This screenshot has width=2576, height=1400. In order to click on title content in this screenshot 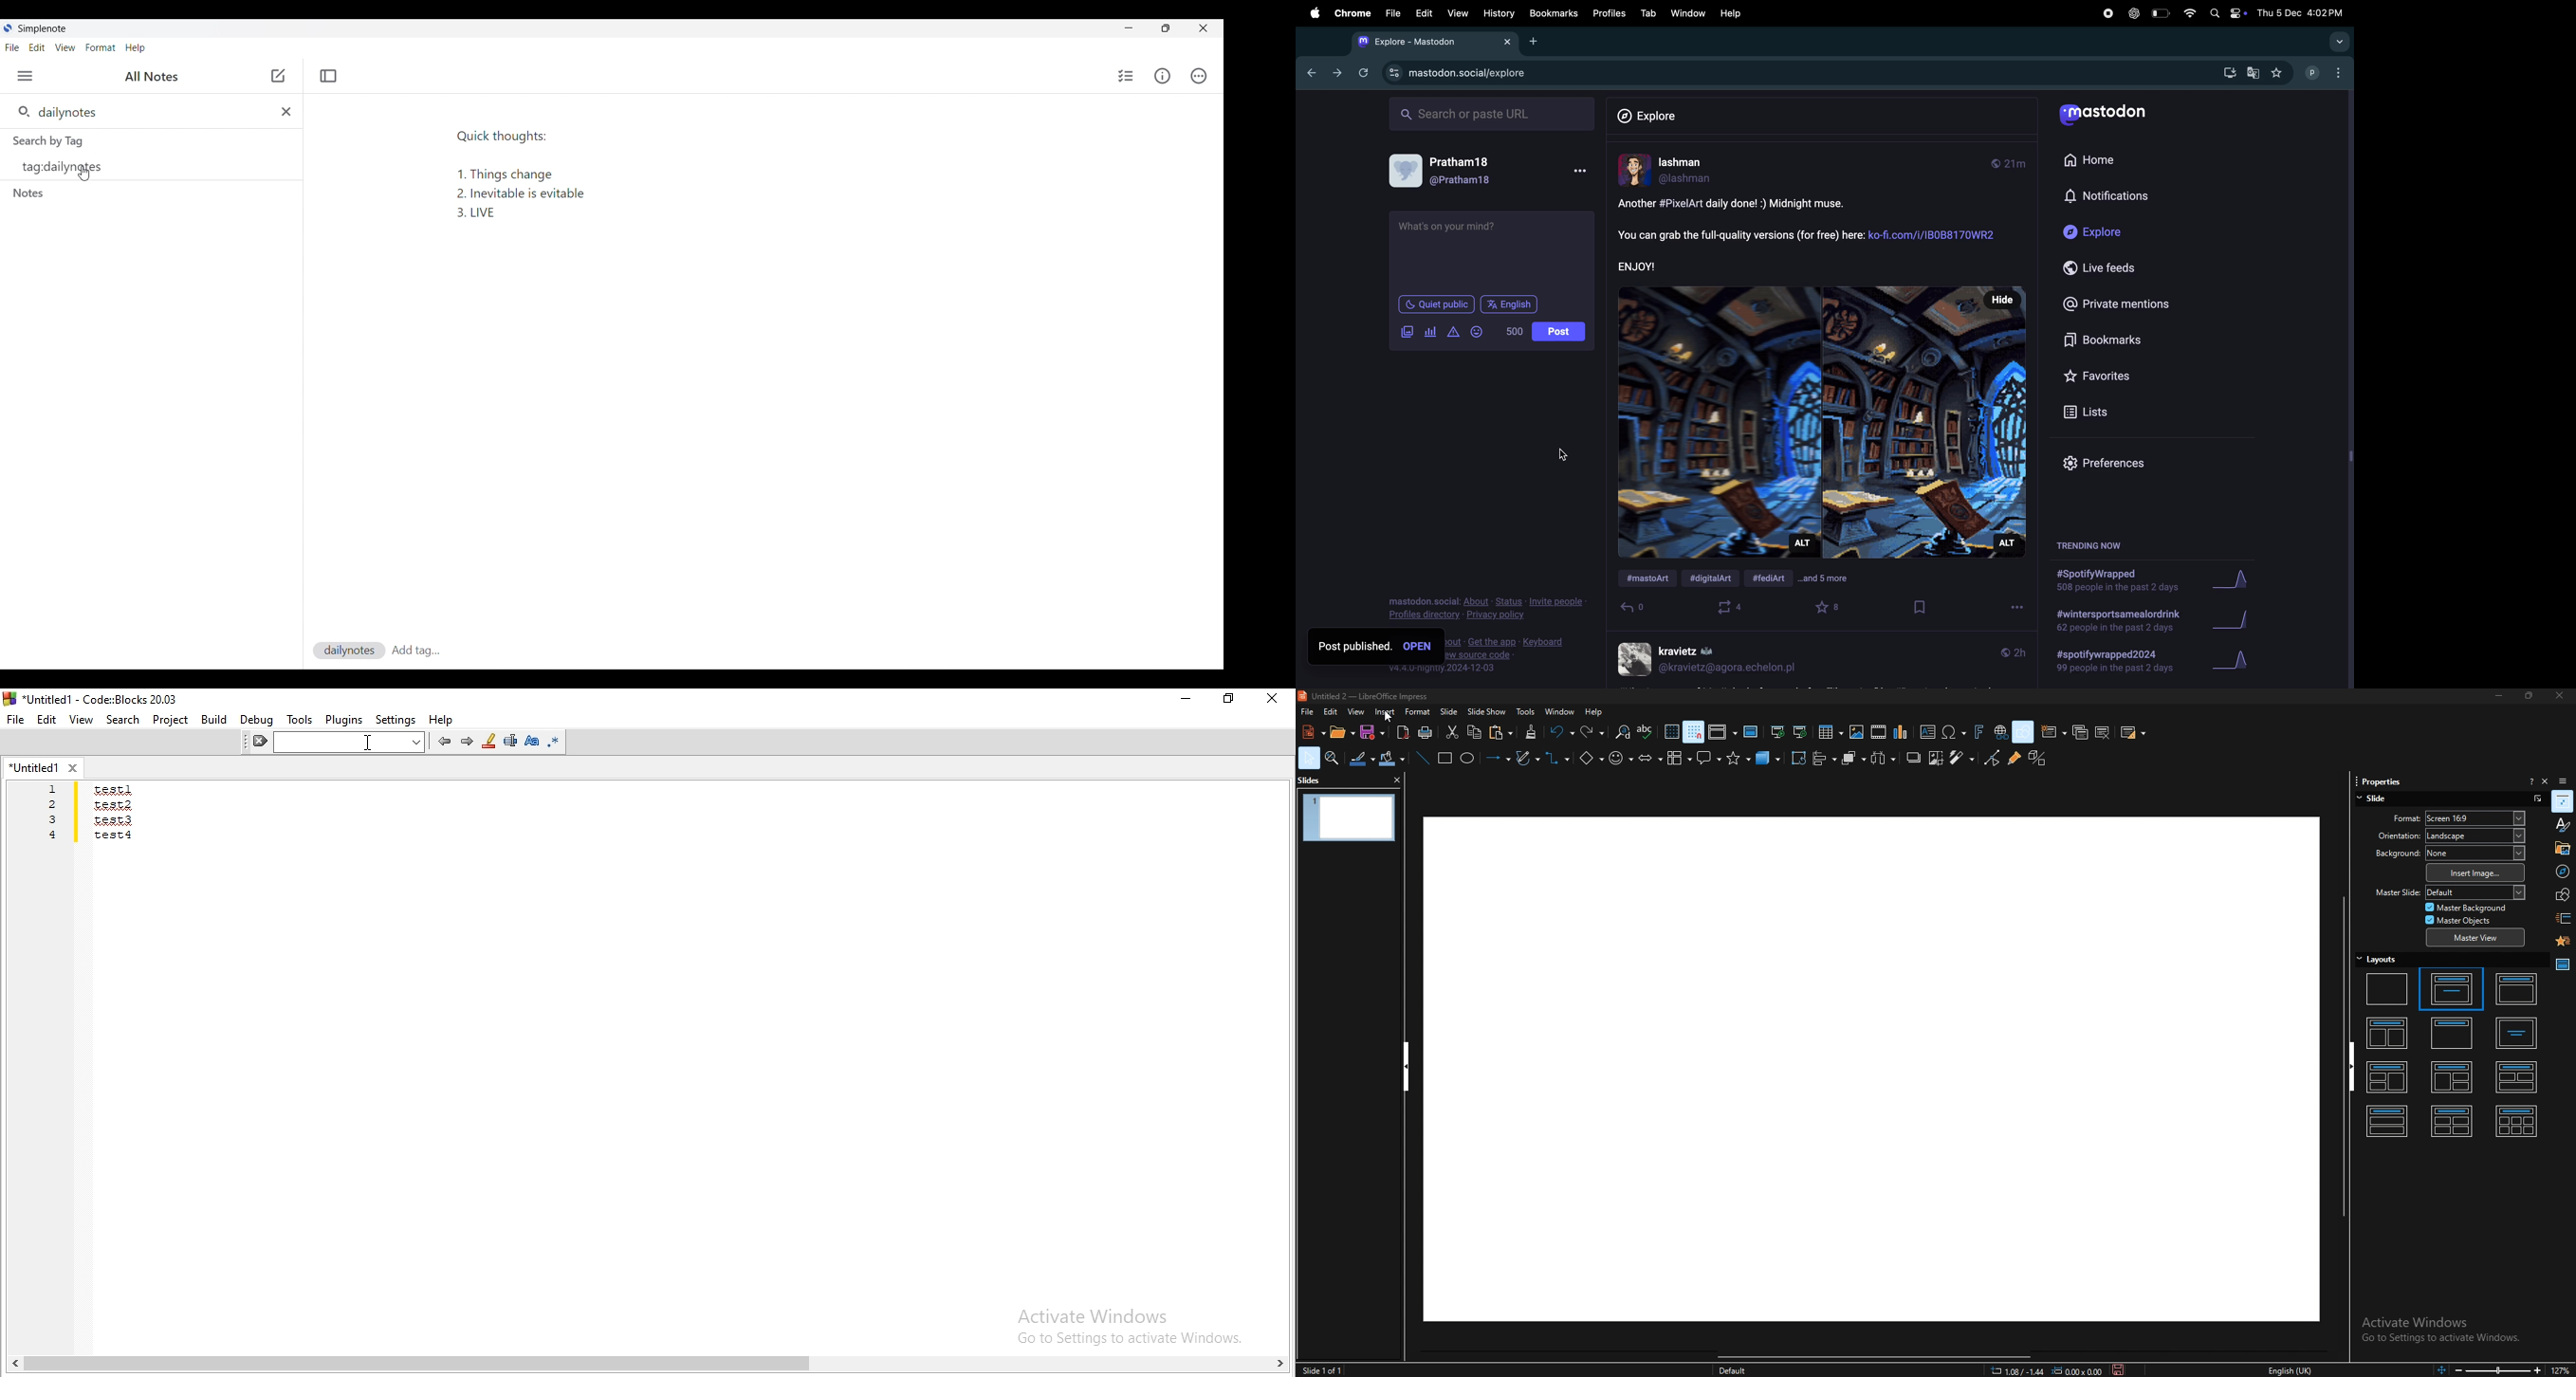, I will do `click(2517, 989)`.